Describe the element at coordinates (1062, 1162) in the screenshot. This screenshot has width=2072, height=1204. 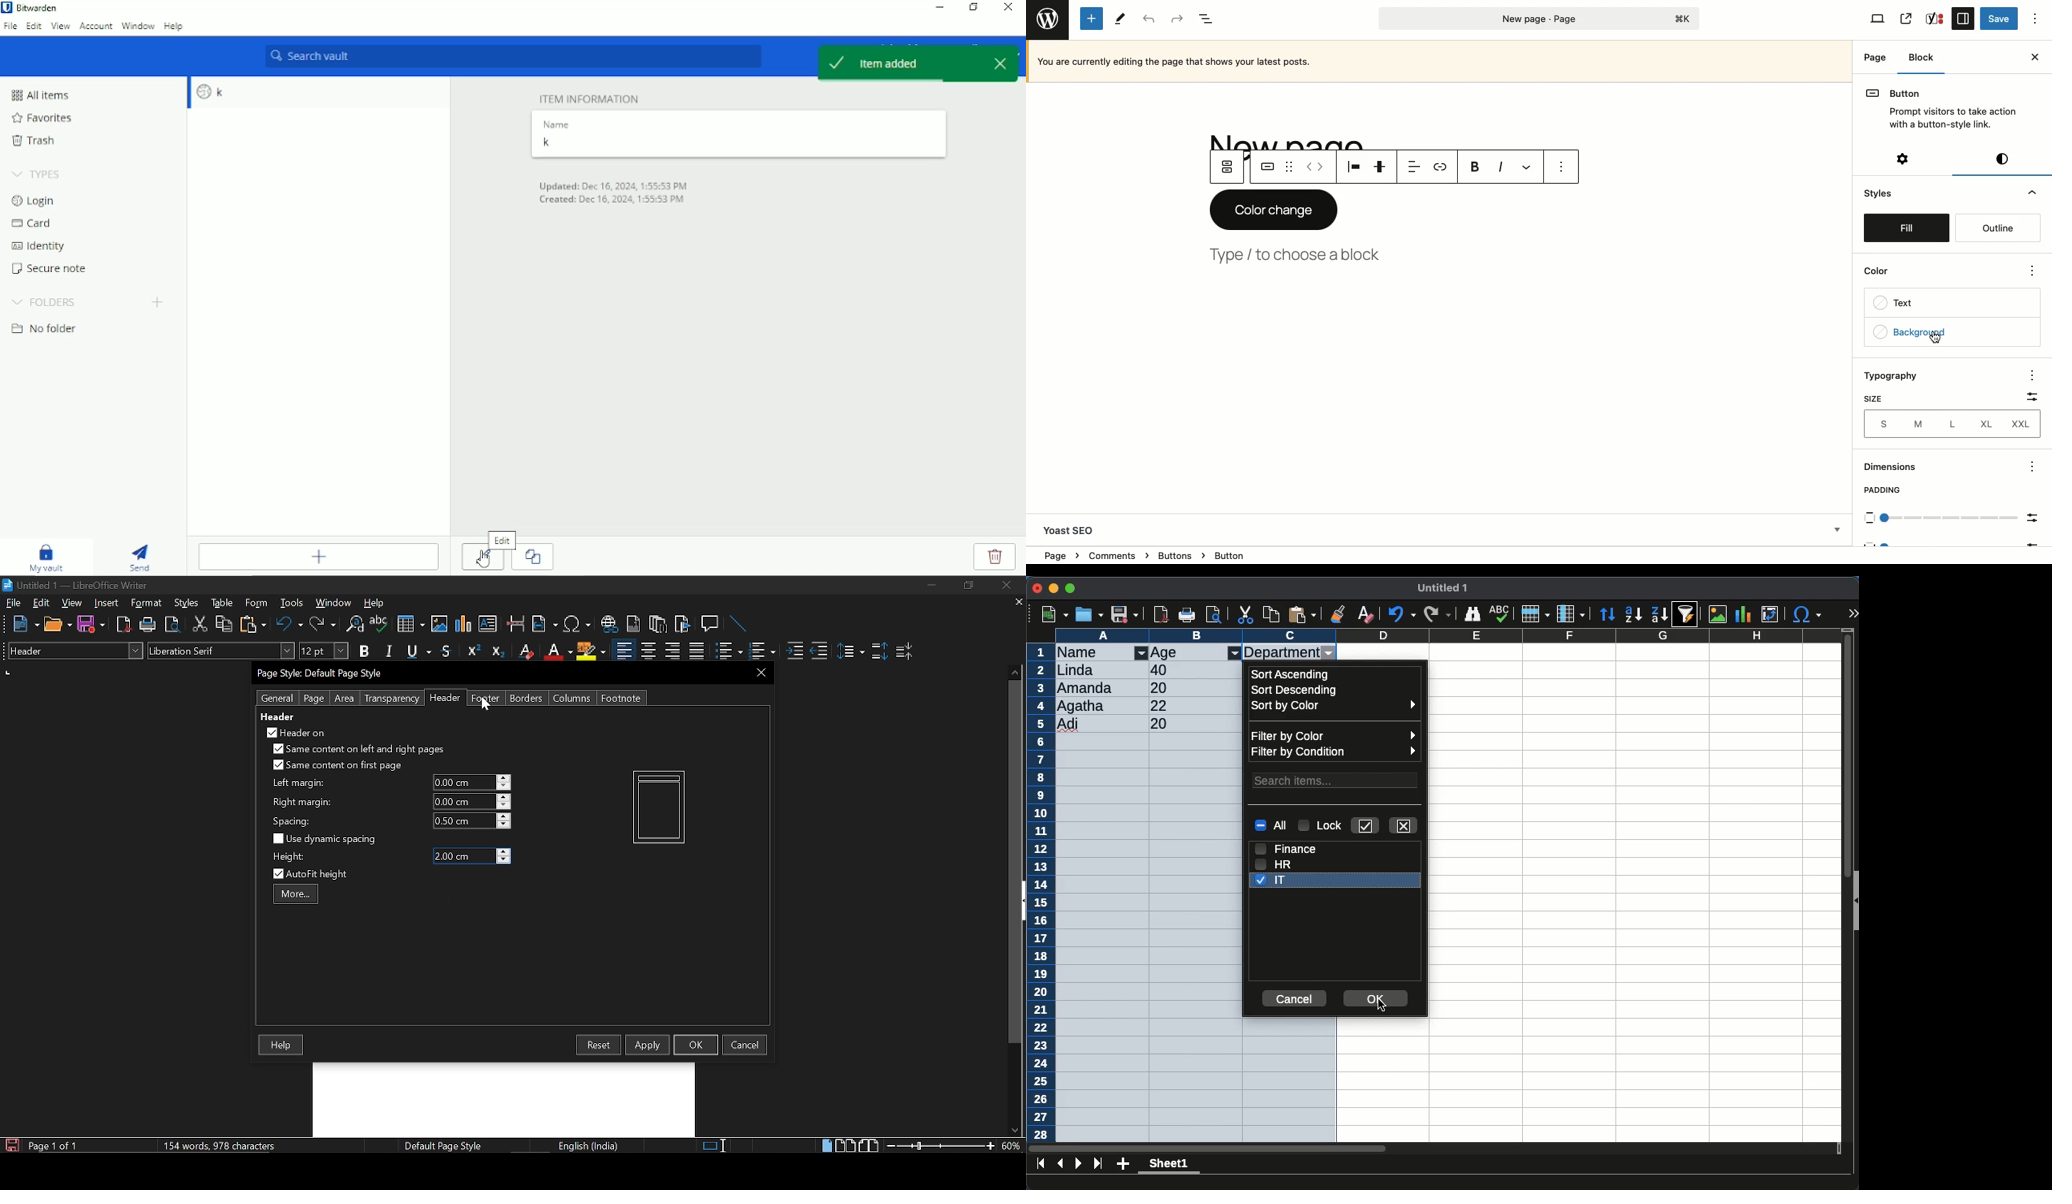
I see `previous sheet` at that location.